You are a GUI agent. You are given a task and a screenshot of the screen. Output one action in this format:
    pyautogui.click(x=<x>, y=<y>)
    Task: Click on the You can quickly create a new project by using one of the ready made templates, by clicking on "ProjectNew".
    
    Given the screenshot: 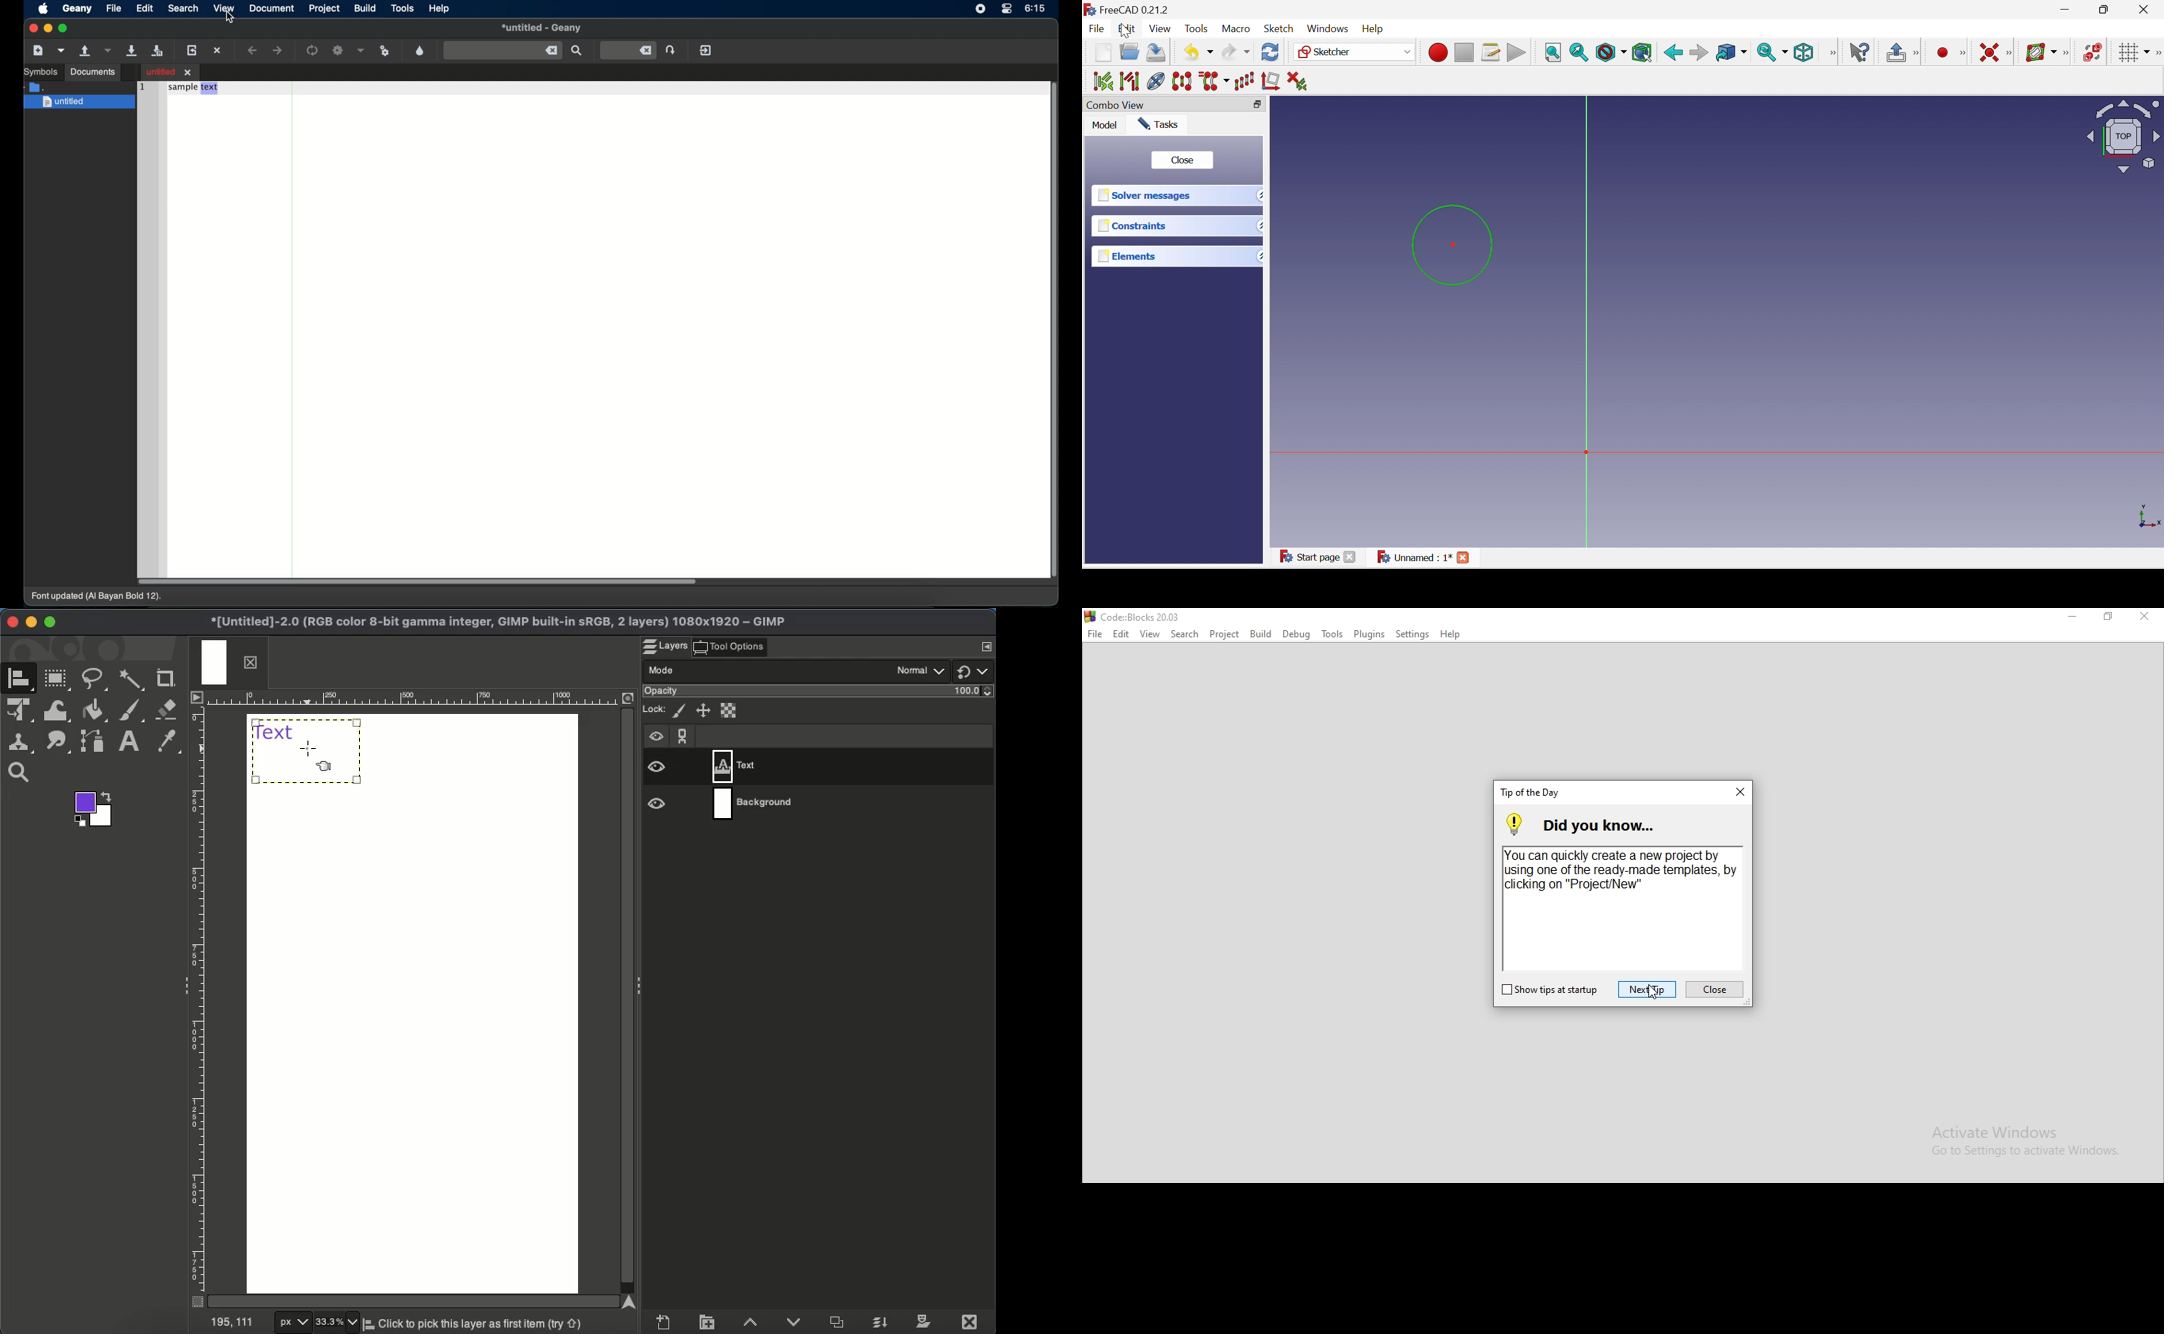 What is the action you would take?
    pyautogui.click(x=1621, y=910)
    